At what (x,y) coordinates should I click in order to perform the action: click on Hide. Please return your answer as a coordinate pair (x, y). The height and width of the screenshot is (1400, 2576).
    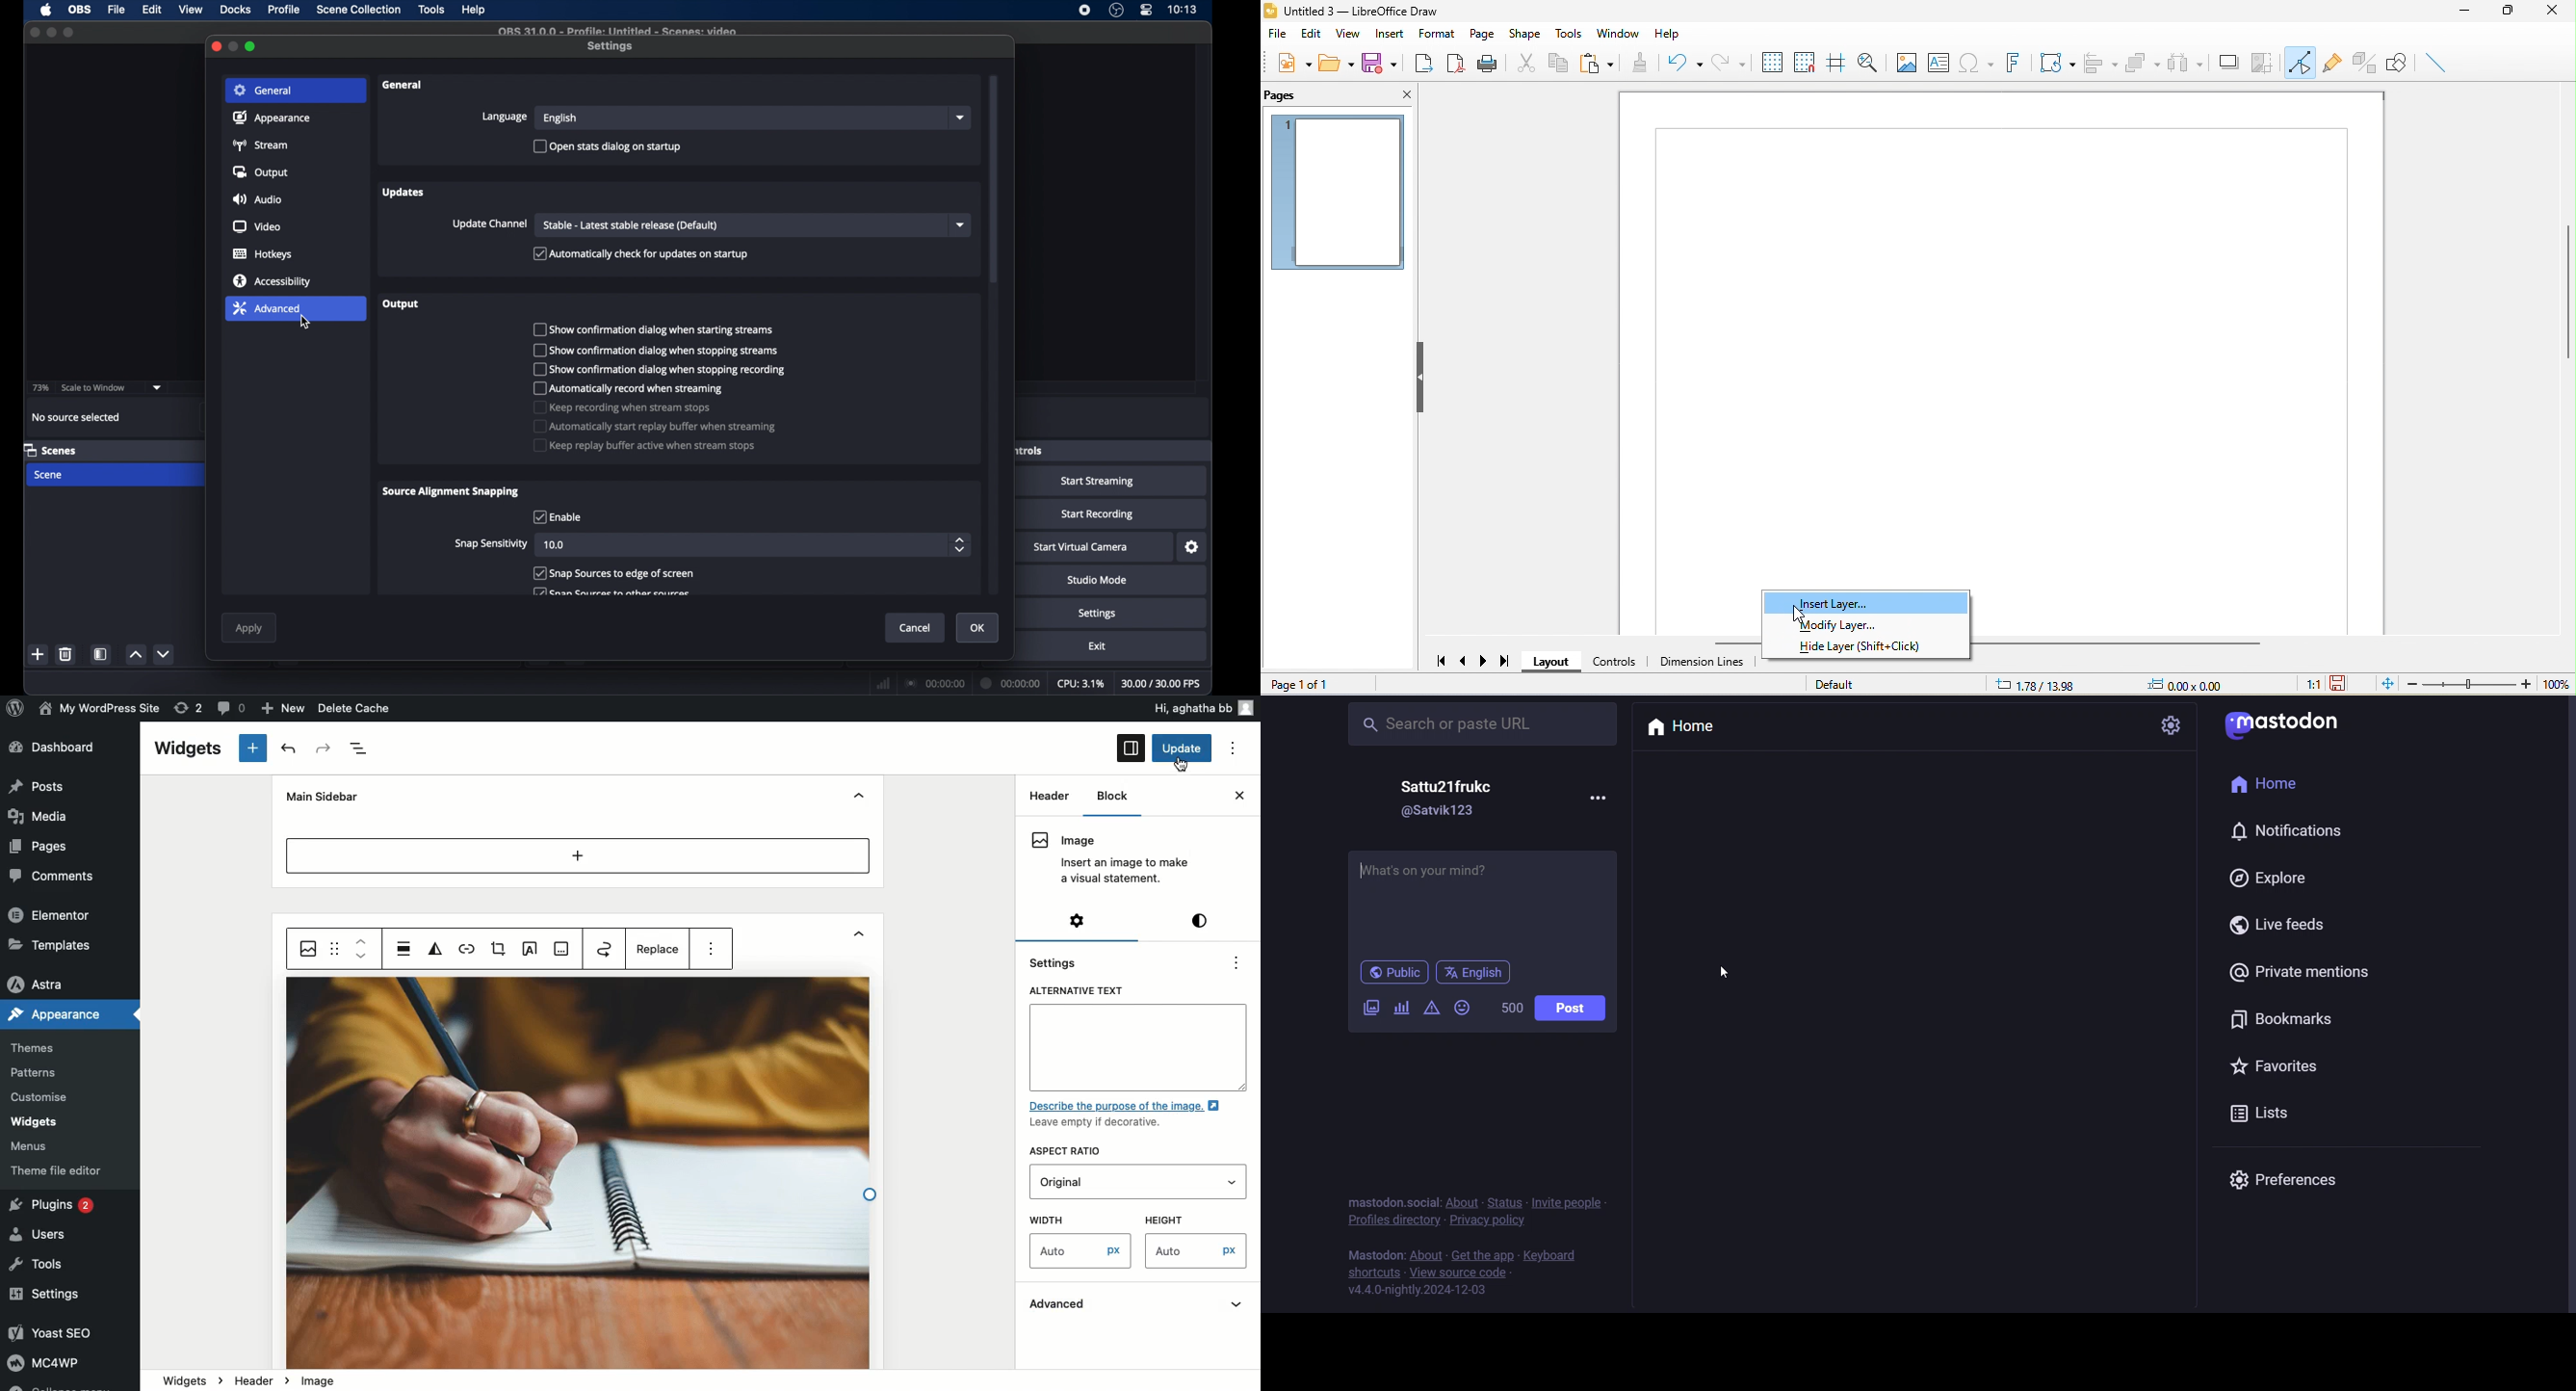
    Looking at the image, I should click on (859, 797).